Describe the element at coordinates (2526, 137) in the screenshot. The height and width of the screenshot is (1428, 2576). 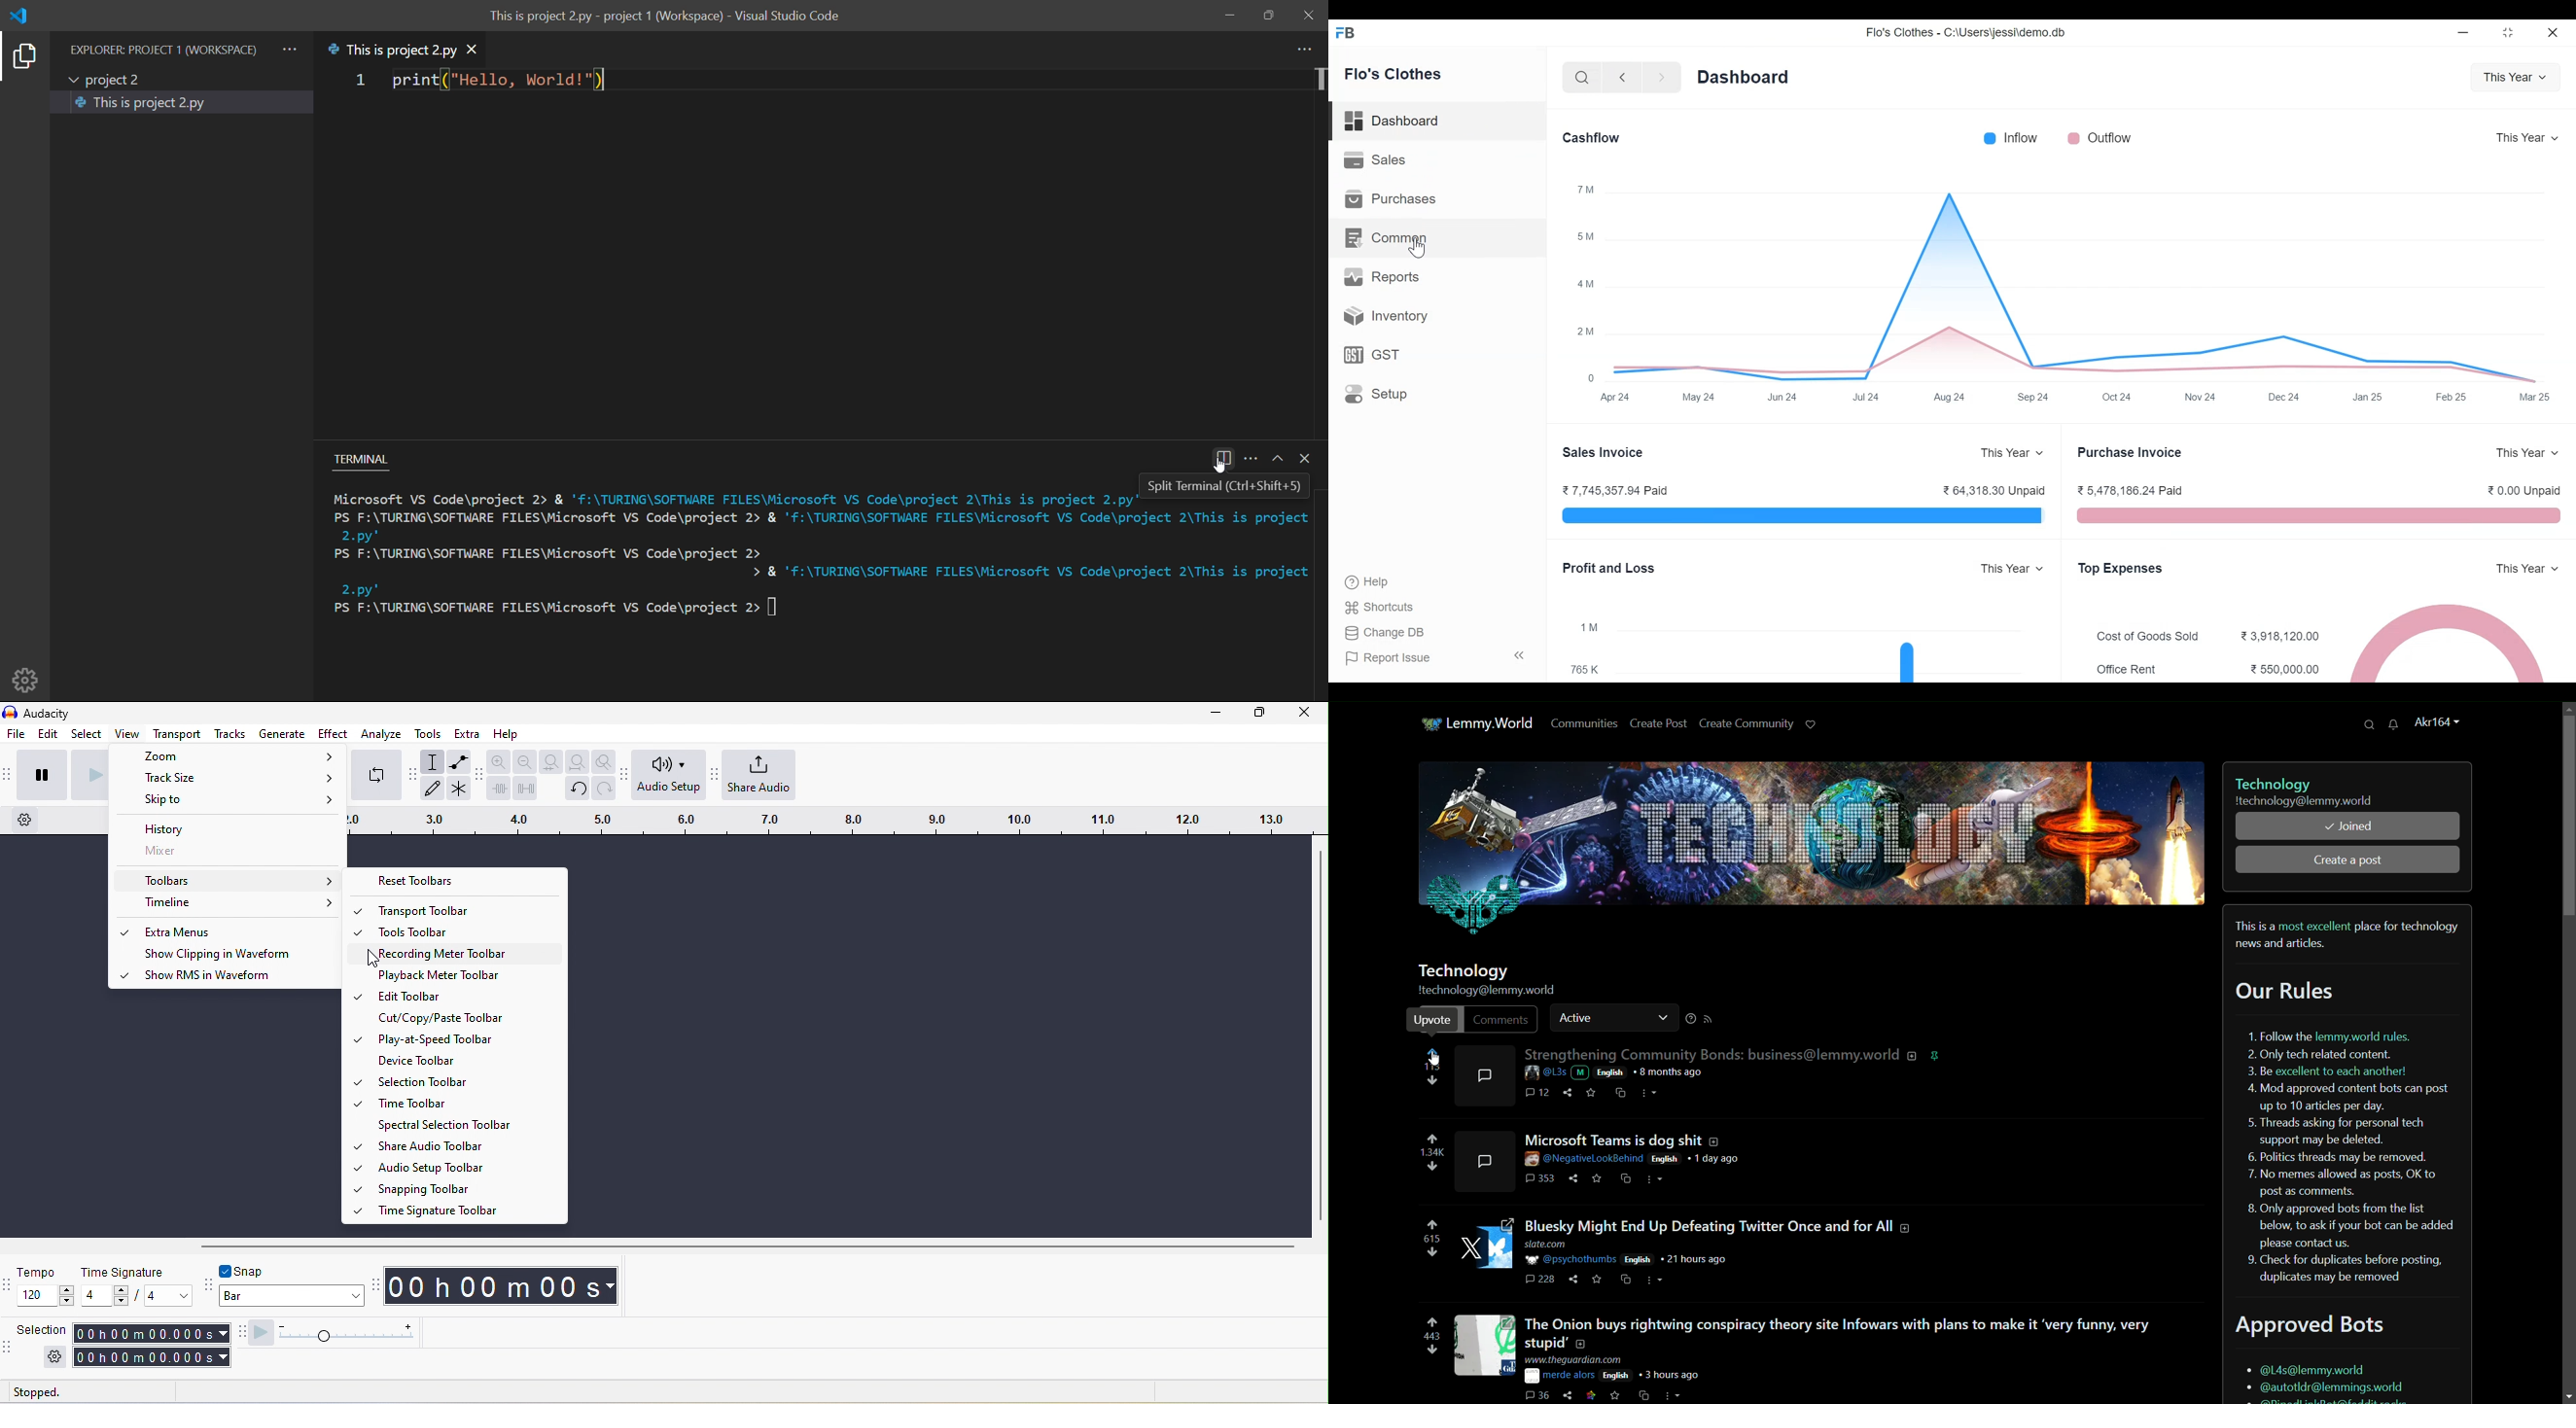
I see `This Year` at that location.